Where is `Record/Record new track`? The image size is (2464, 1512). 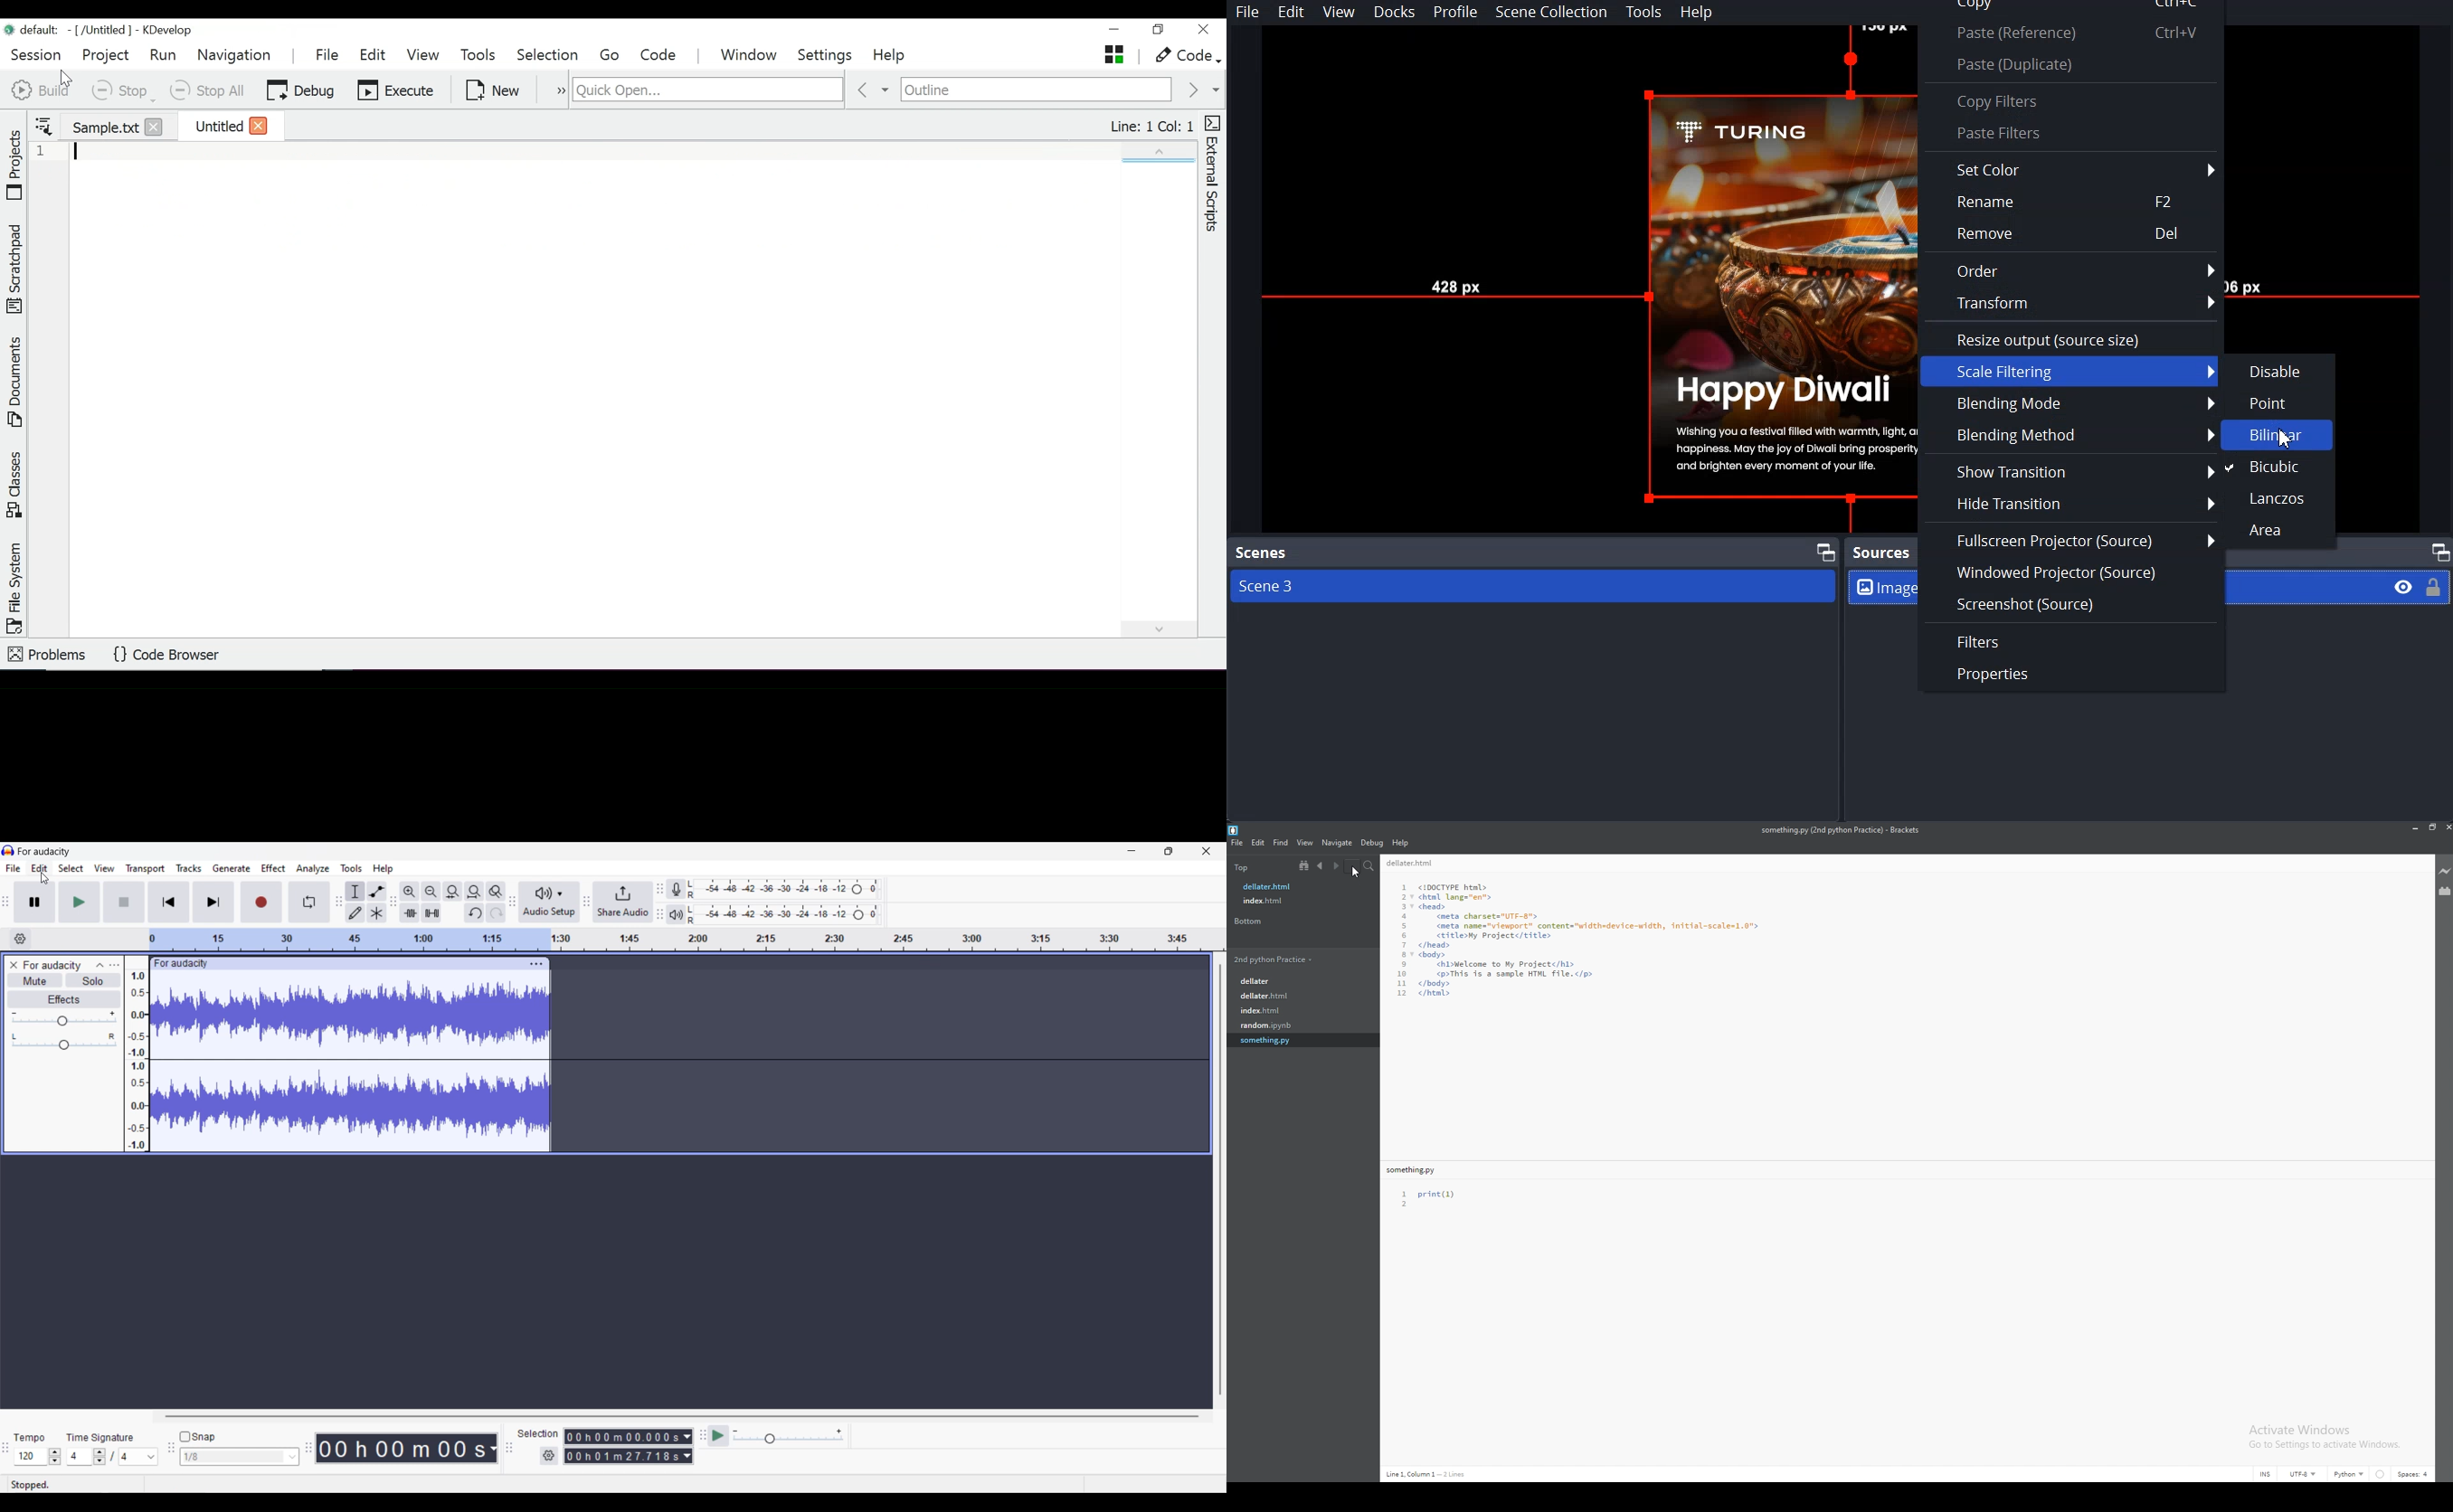
Record/Record new track is located at coordinates (262, 903).